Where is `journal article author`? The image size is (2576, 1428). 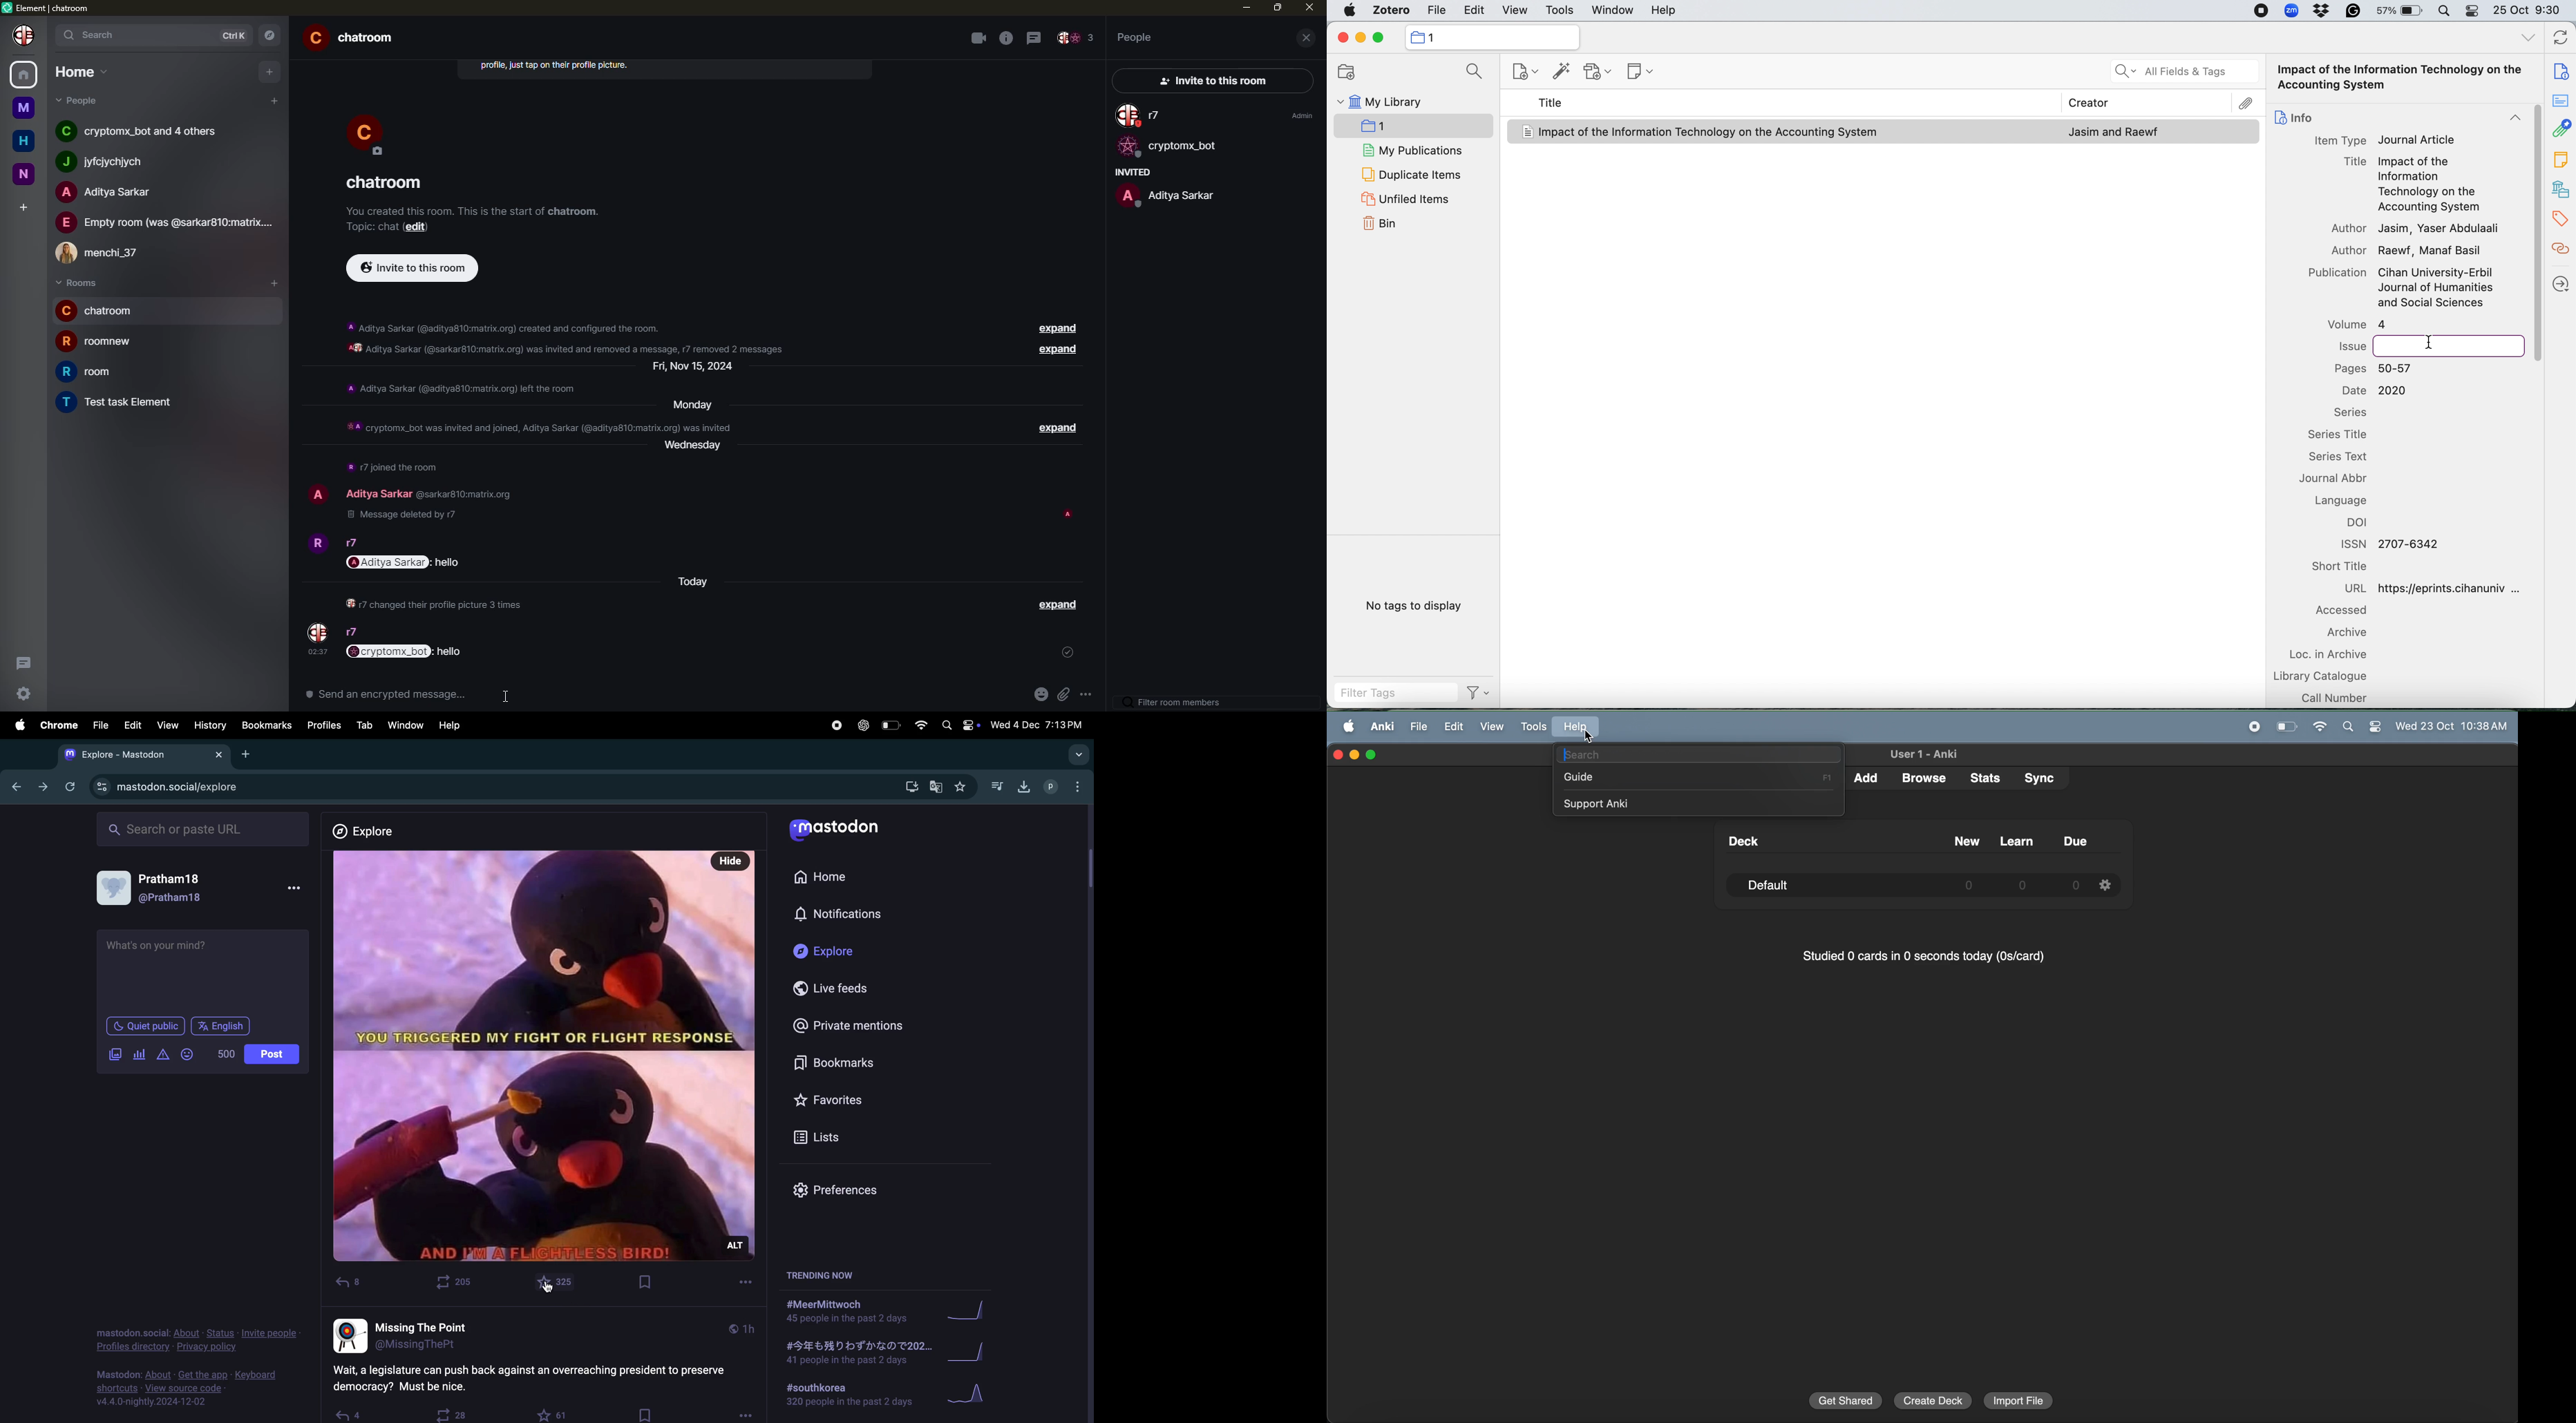
journal article author is located at coordinates (2114, 133).